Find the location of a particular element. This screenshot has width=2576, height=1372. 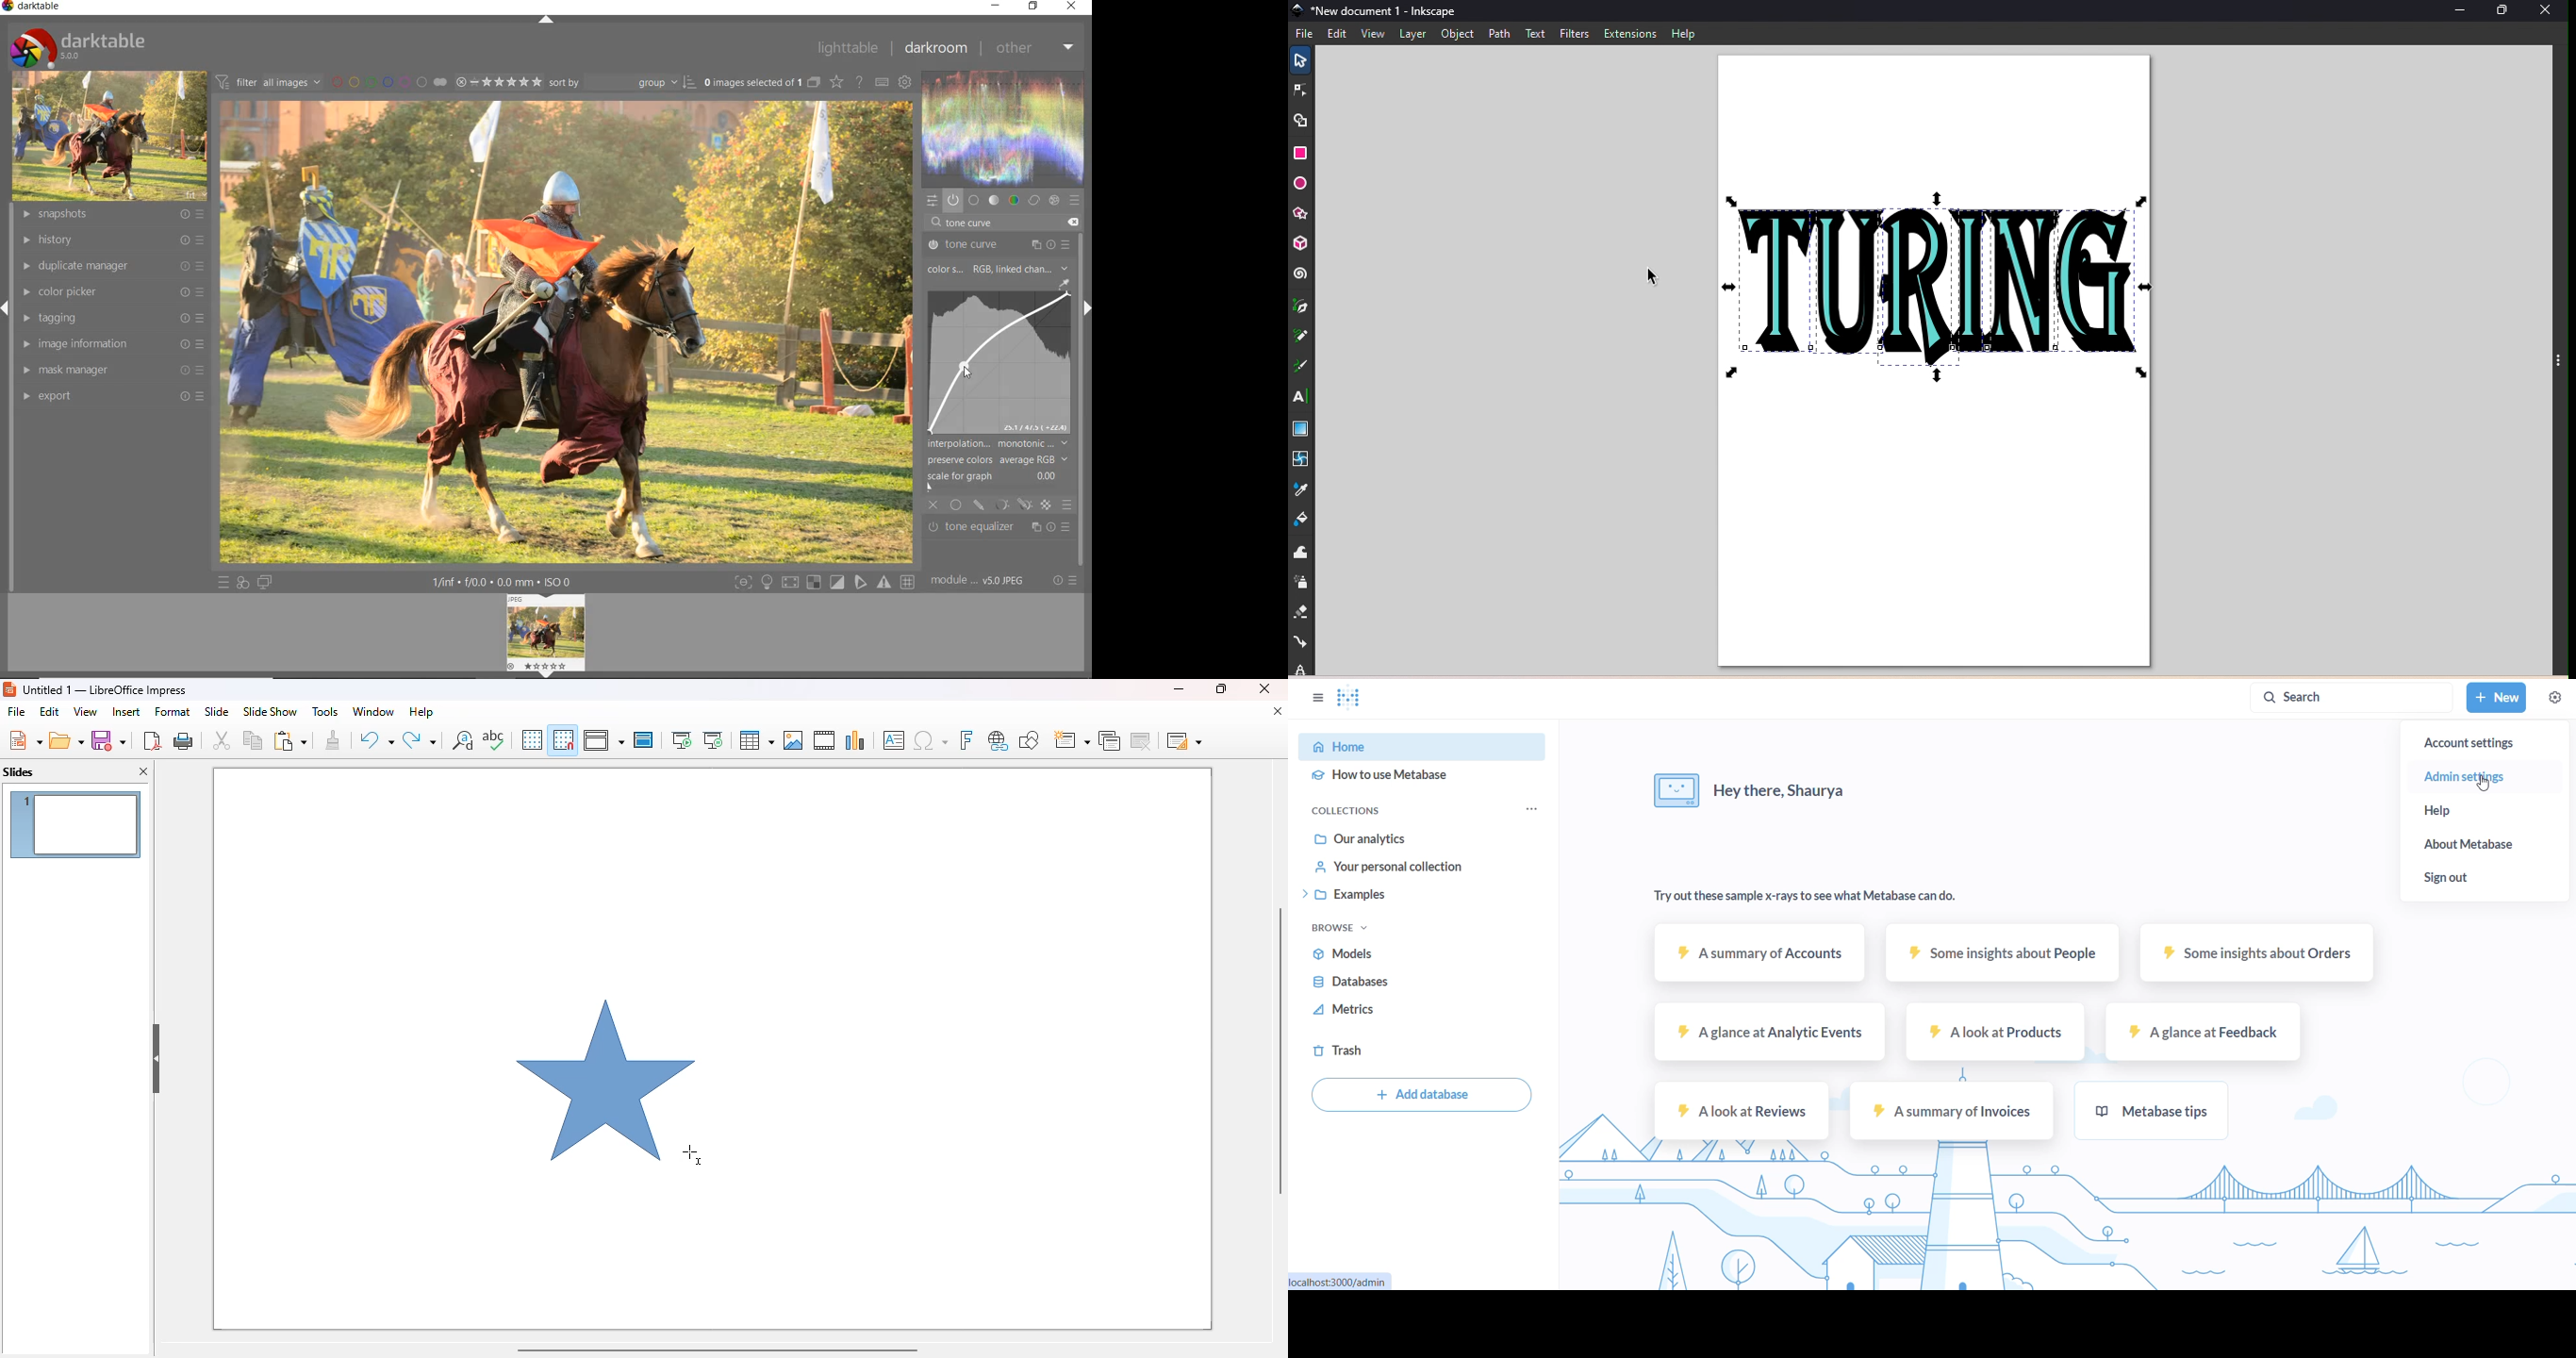

scale for graph is located at coordinates (996, 476).